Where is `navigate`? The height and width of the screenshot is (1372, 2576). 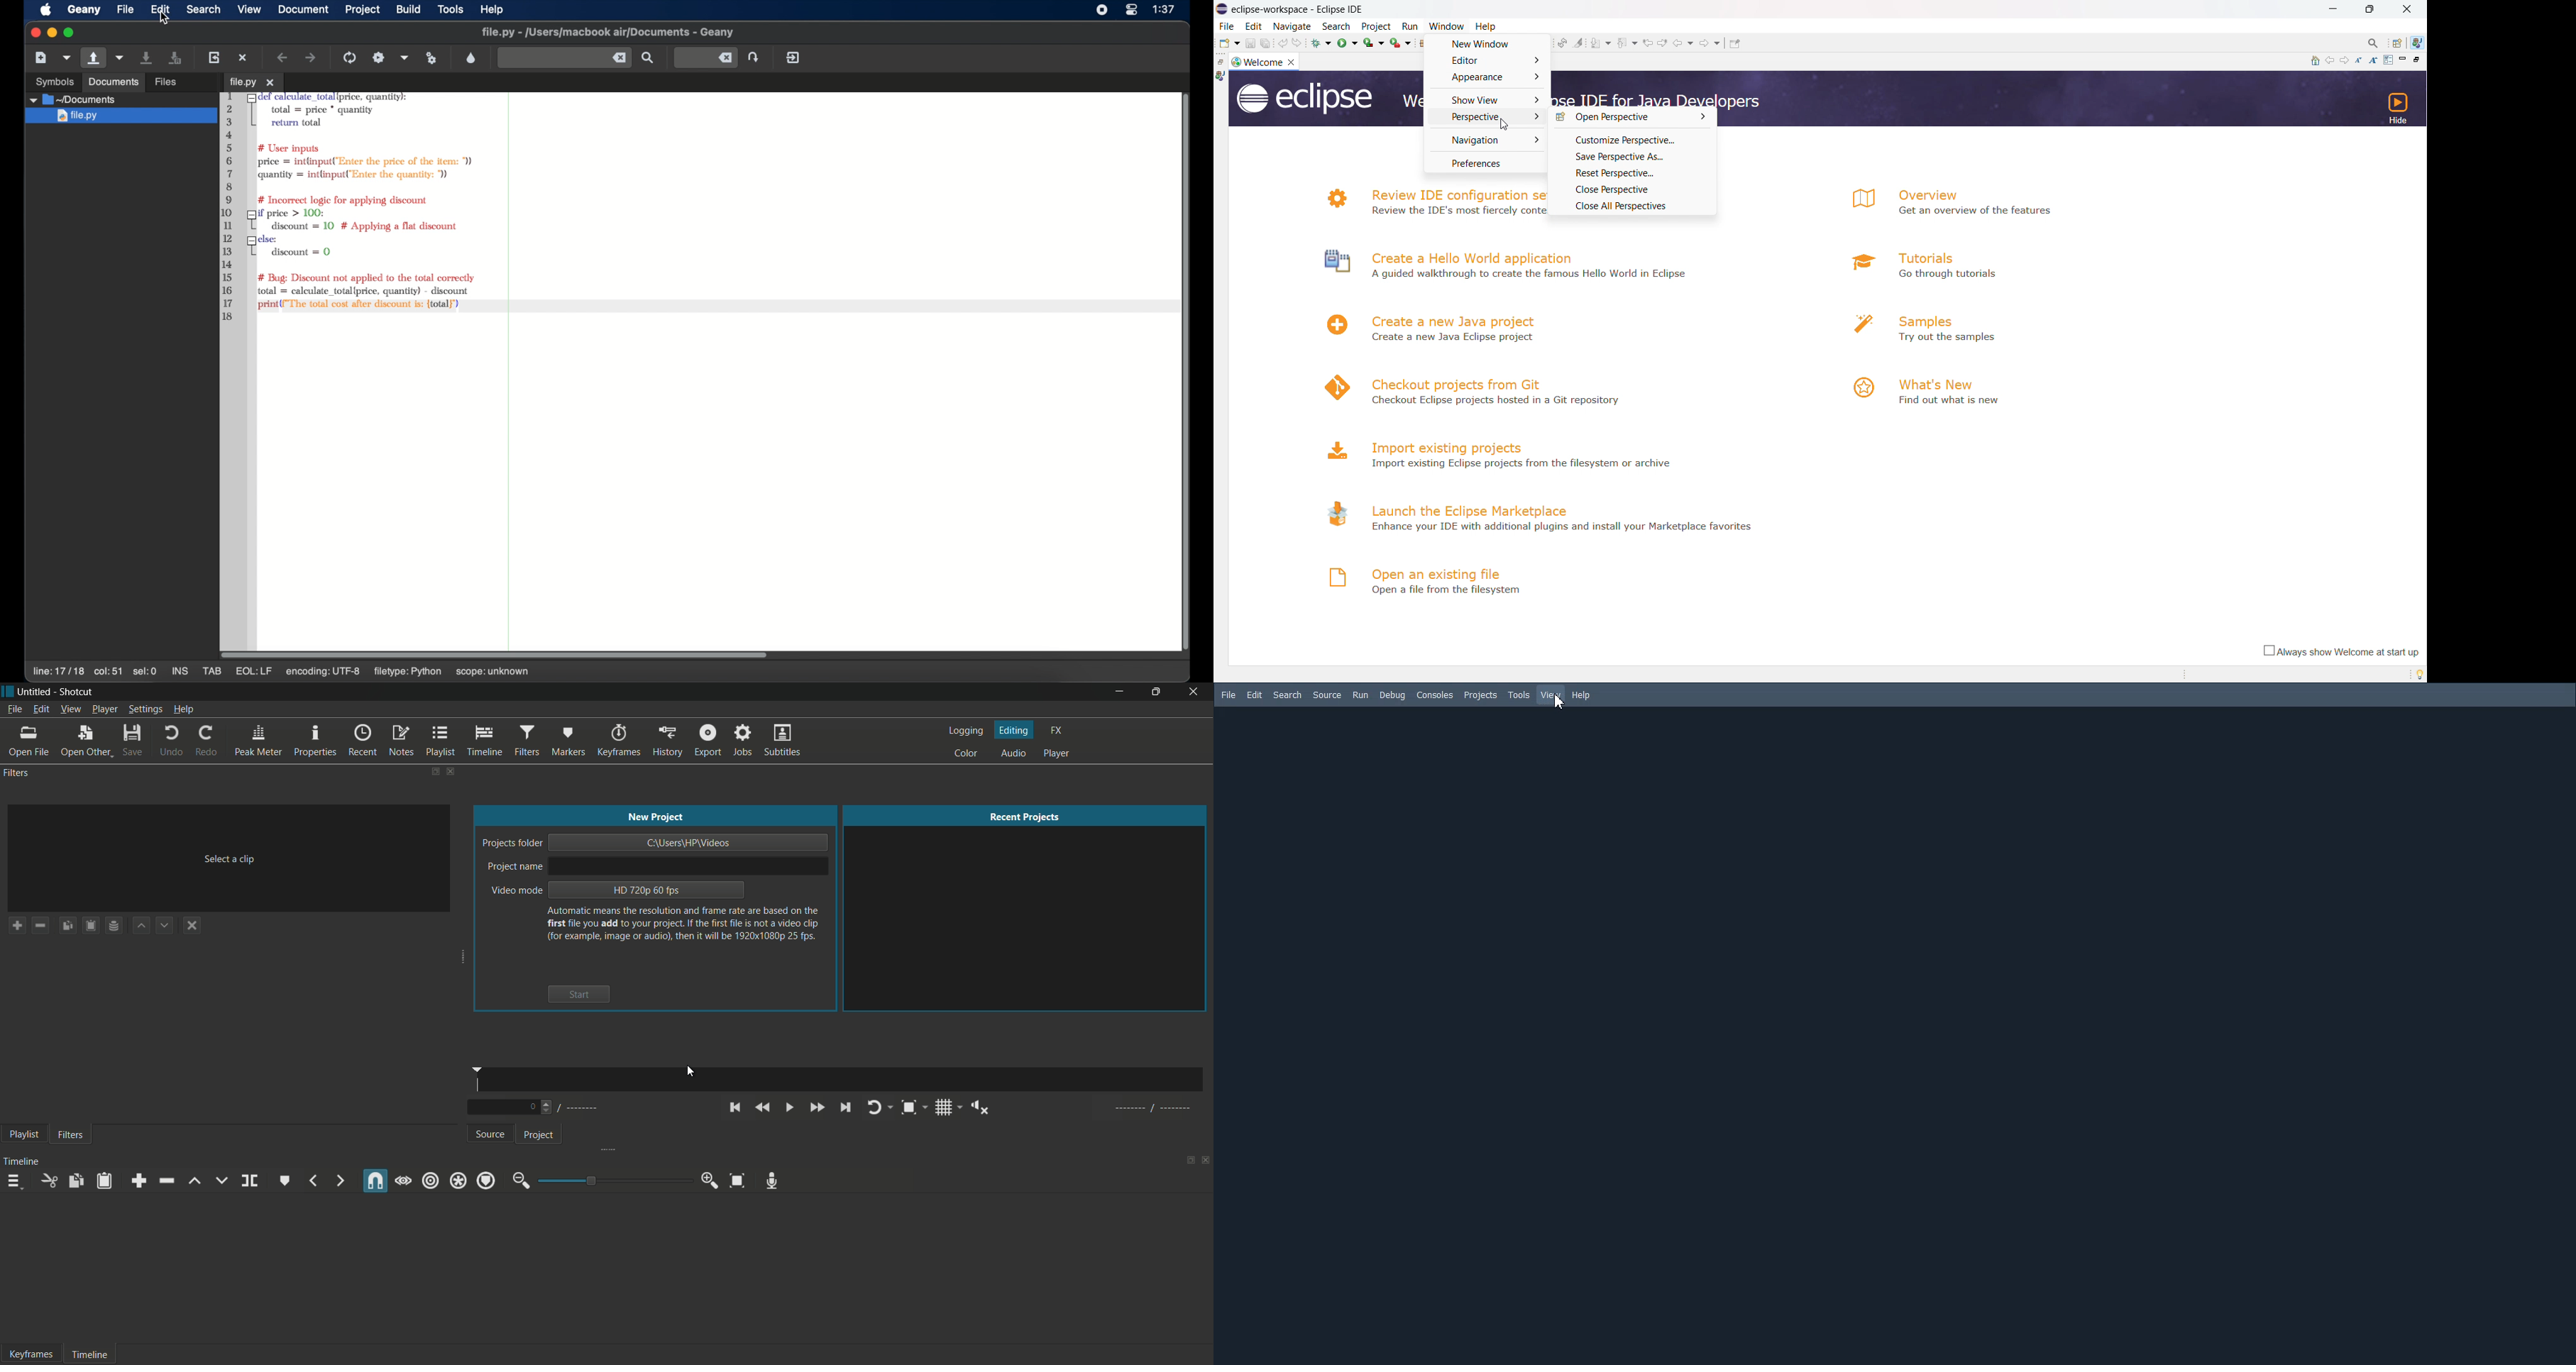 navigate is located at coordinates (1293, 27).